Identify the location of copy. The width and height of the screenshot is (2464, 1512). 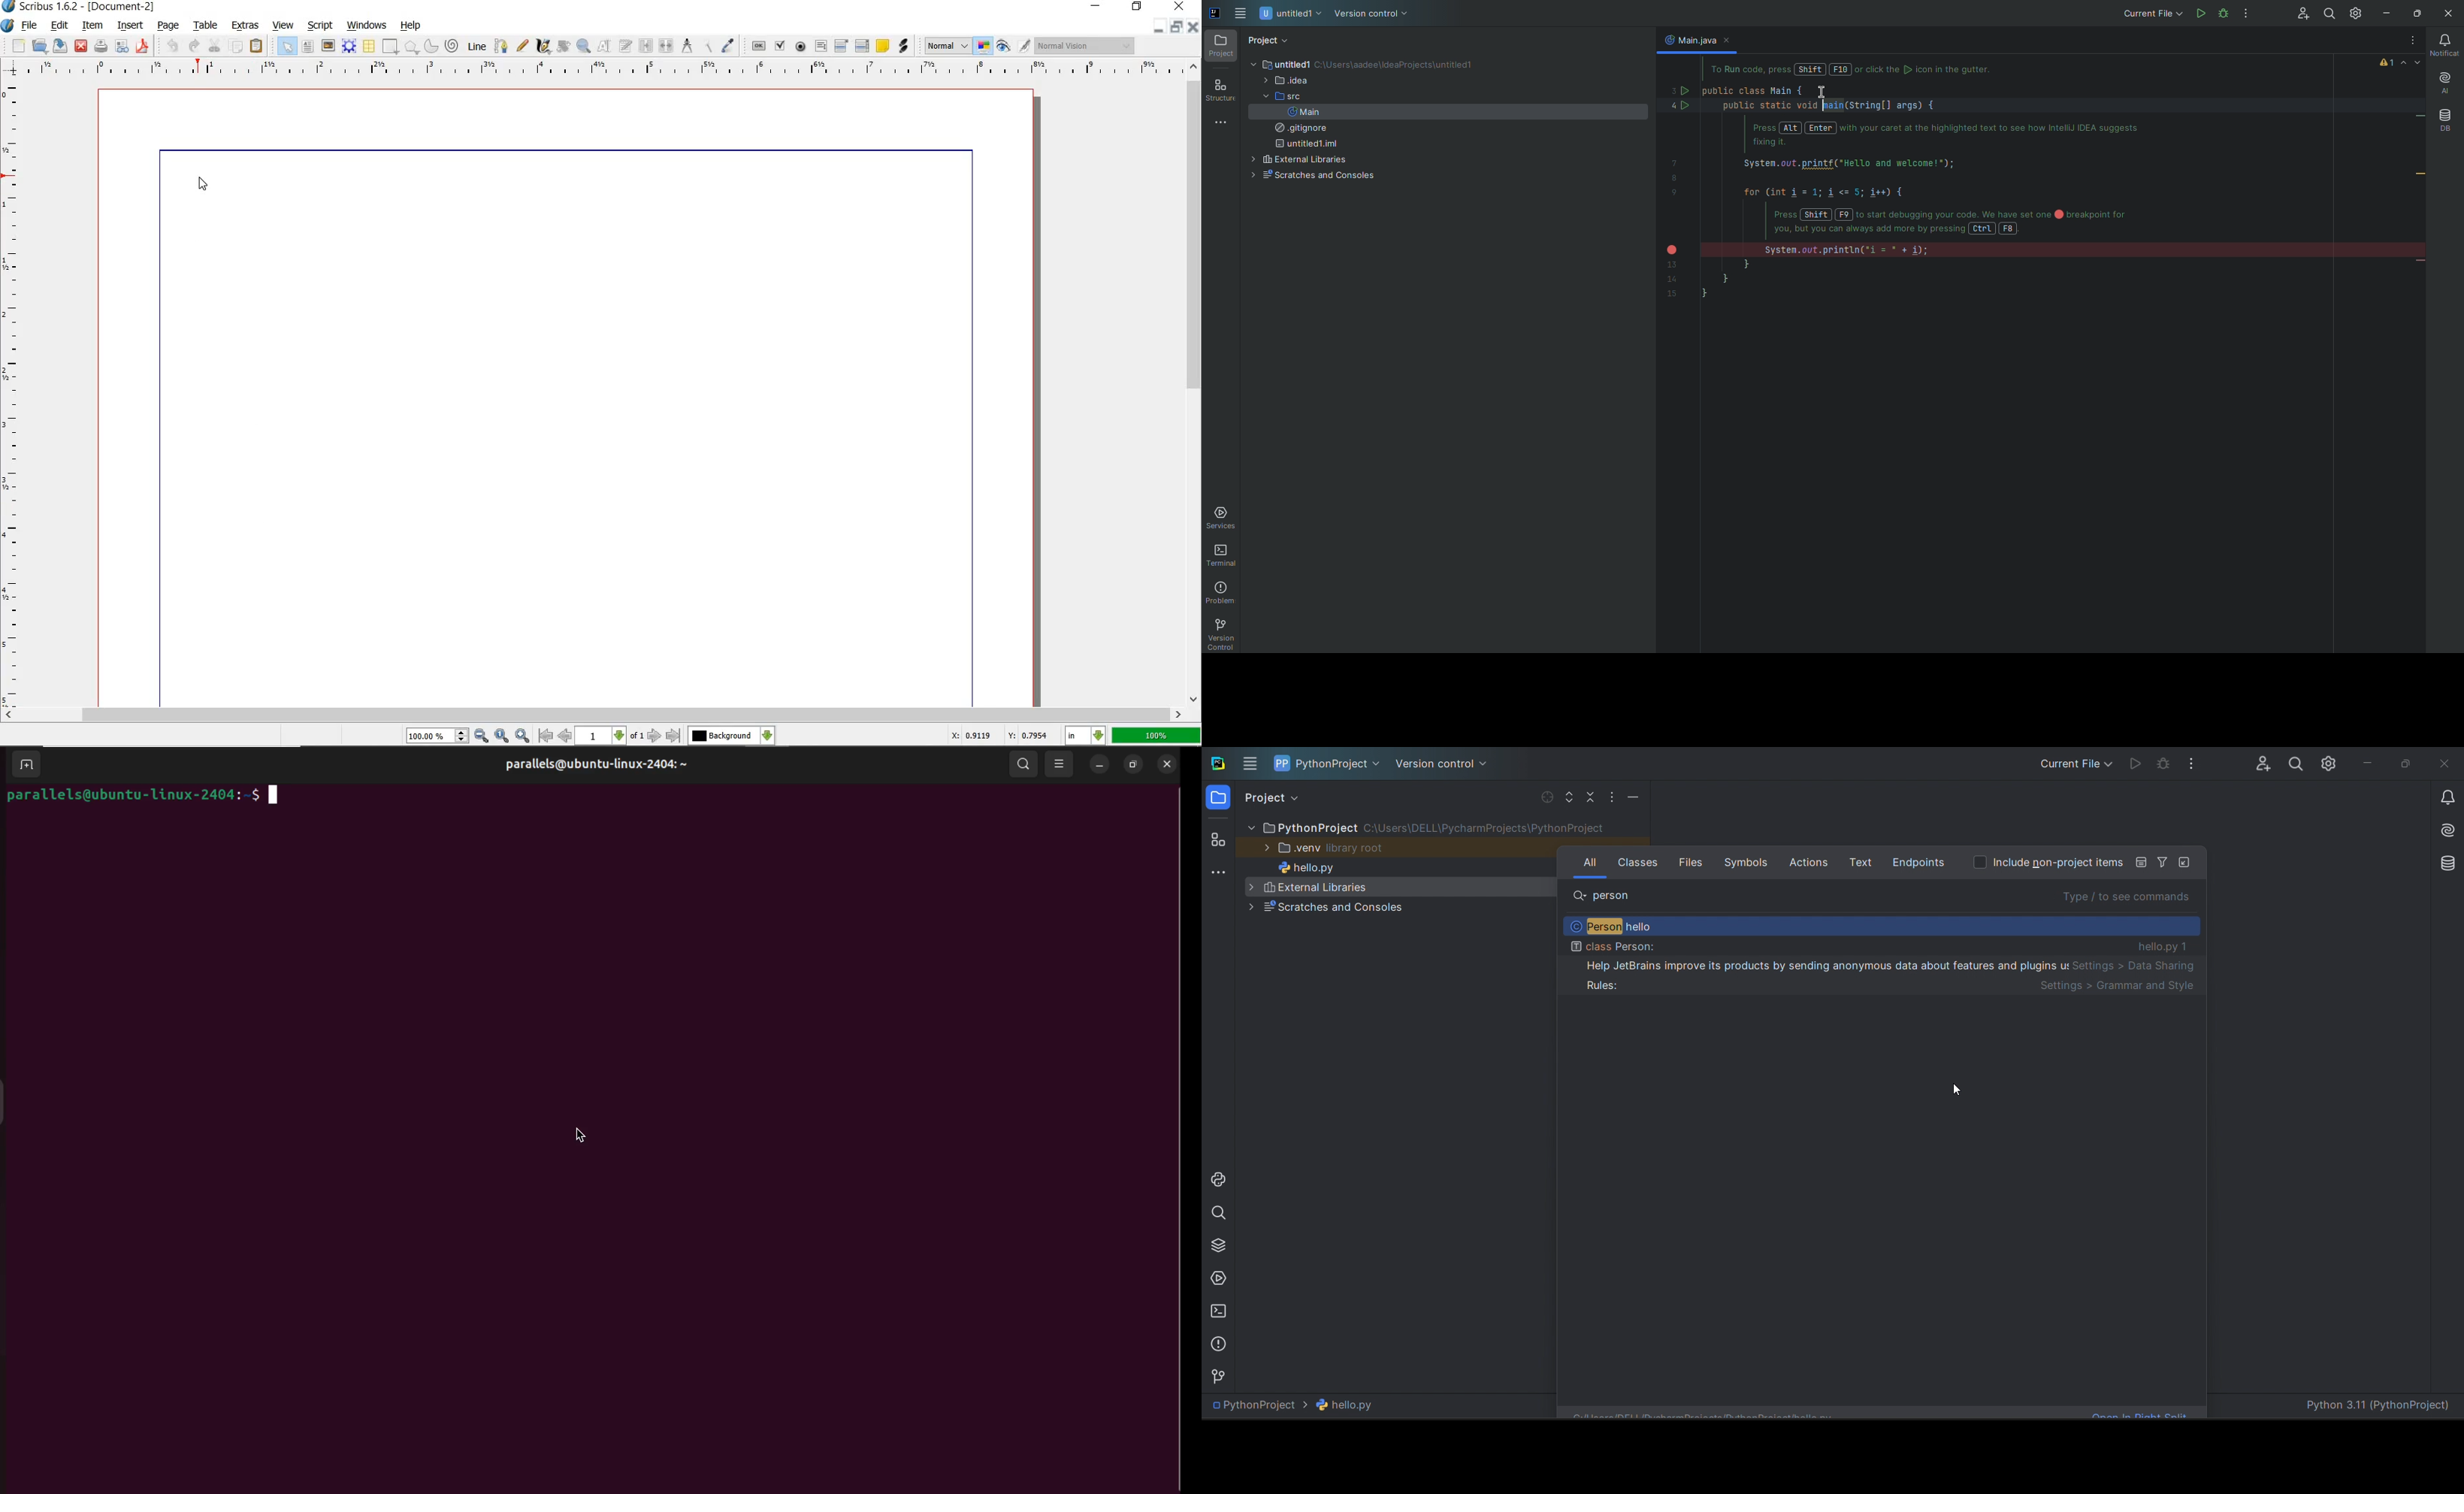
(237, 47).